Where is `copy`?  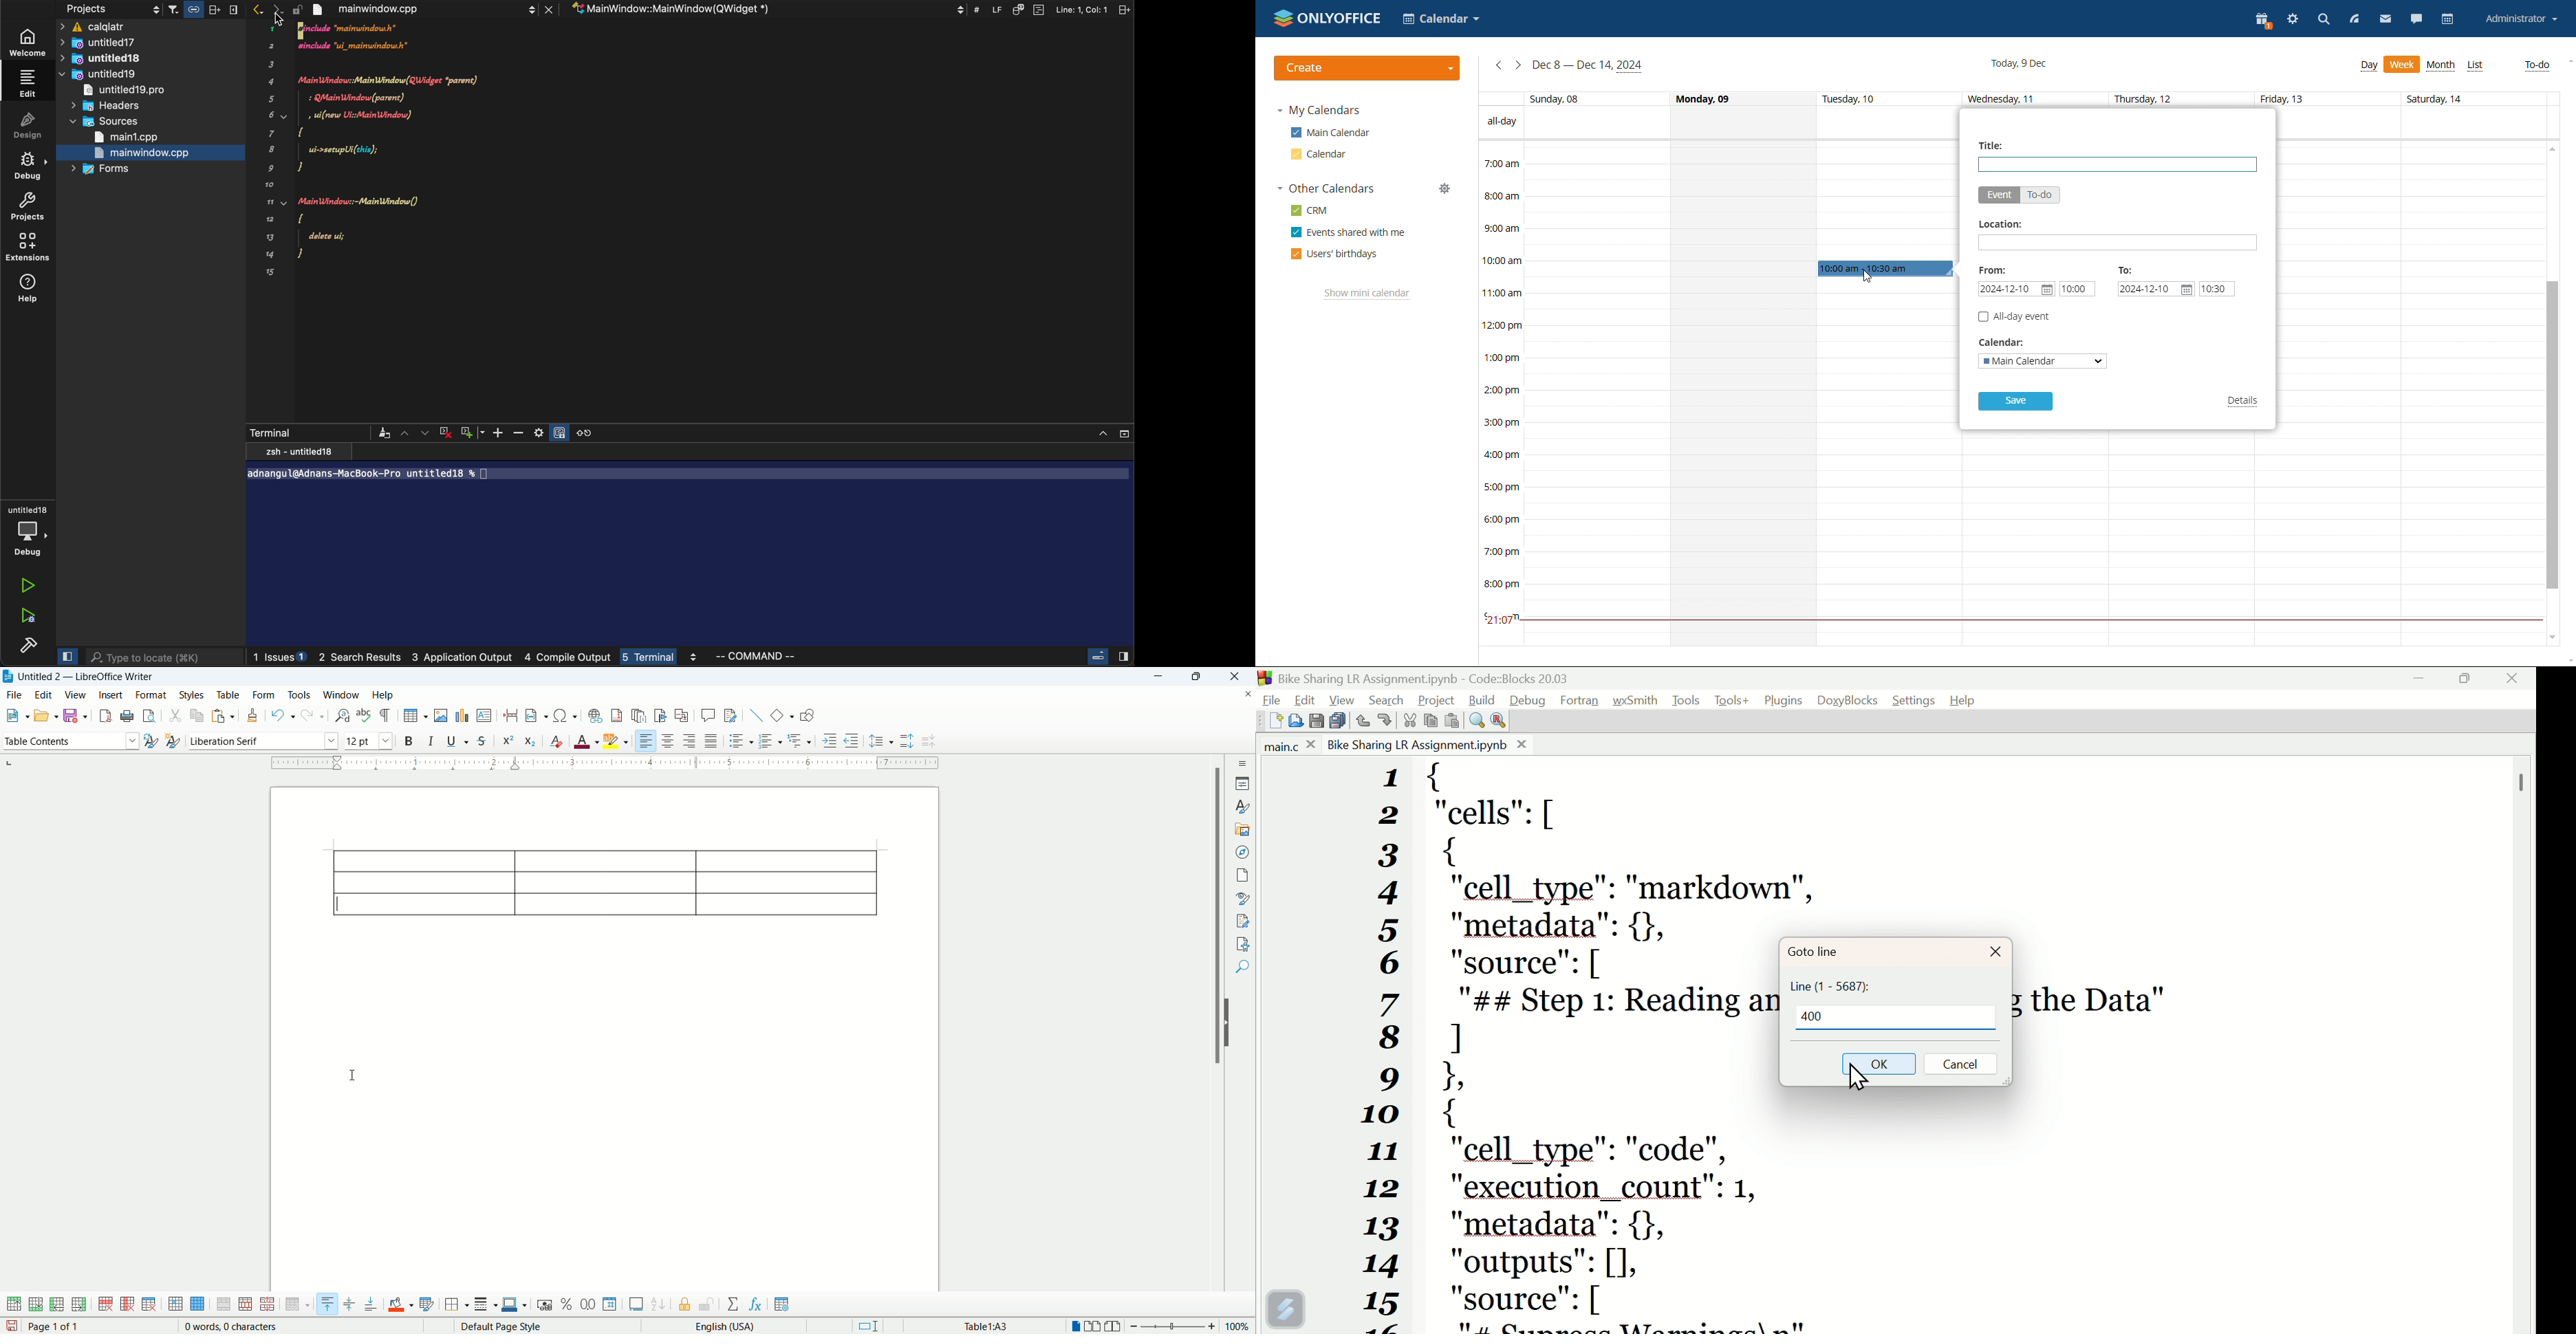
copy is located at coordinates (195, 715).